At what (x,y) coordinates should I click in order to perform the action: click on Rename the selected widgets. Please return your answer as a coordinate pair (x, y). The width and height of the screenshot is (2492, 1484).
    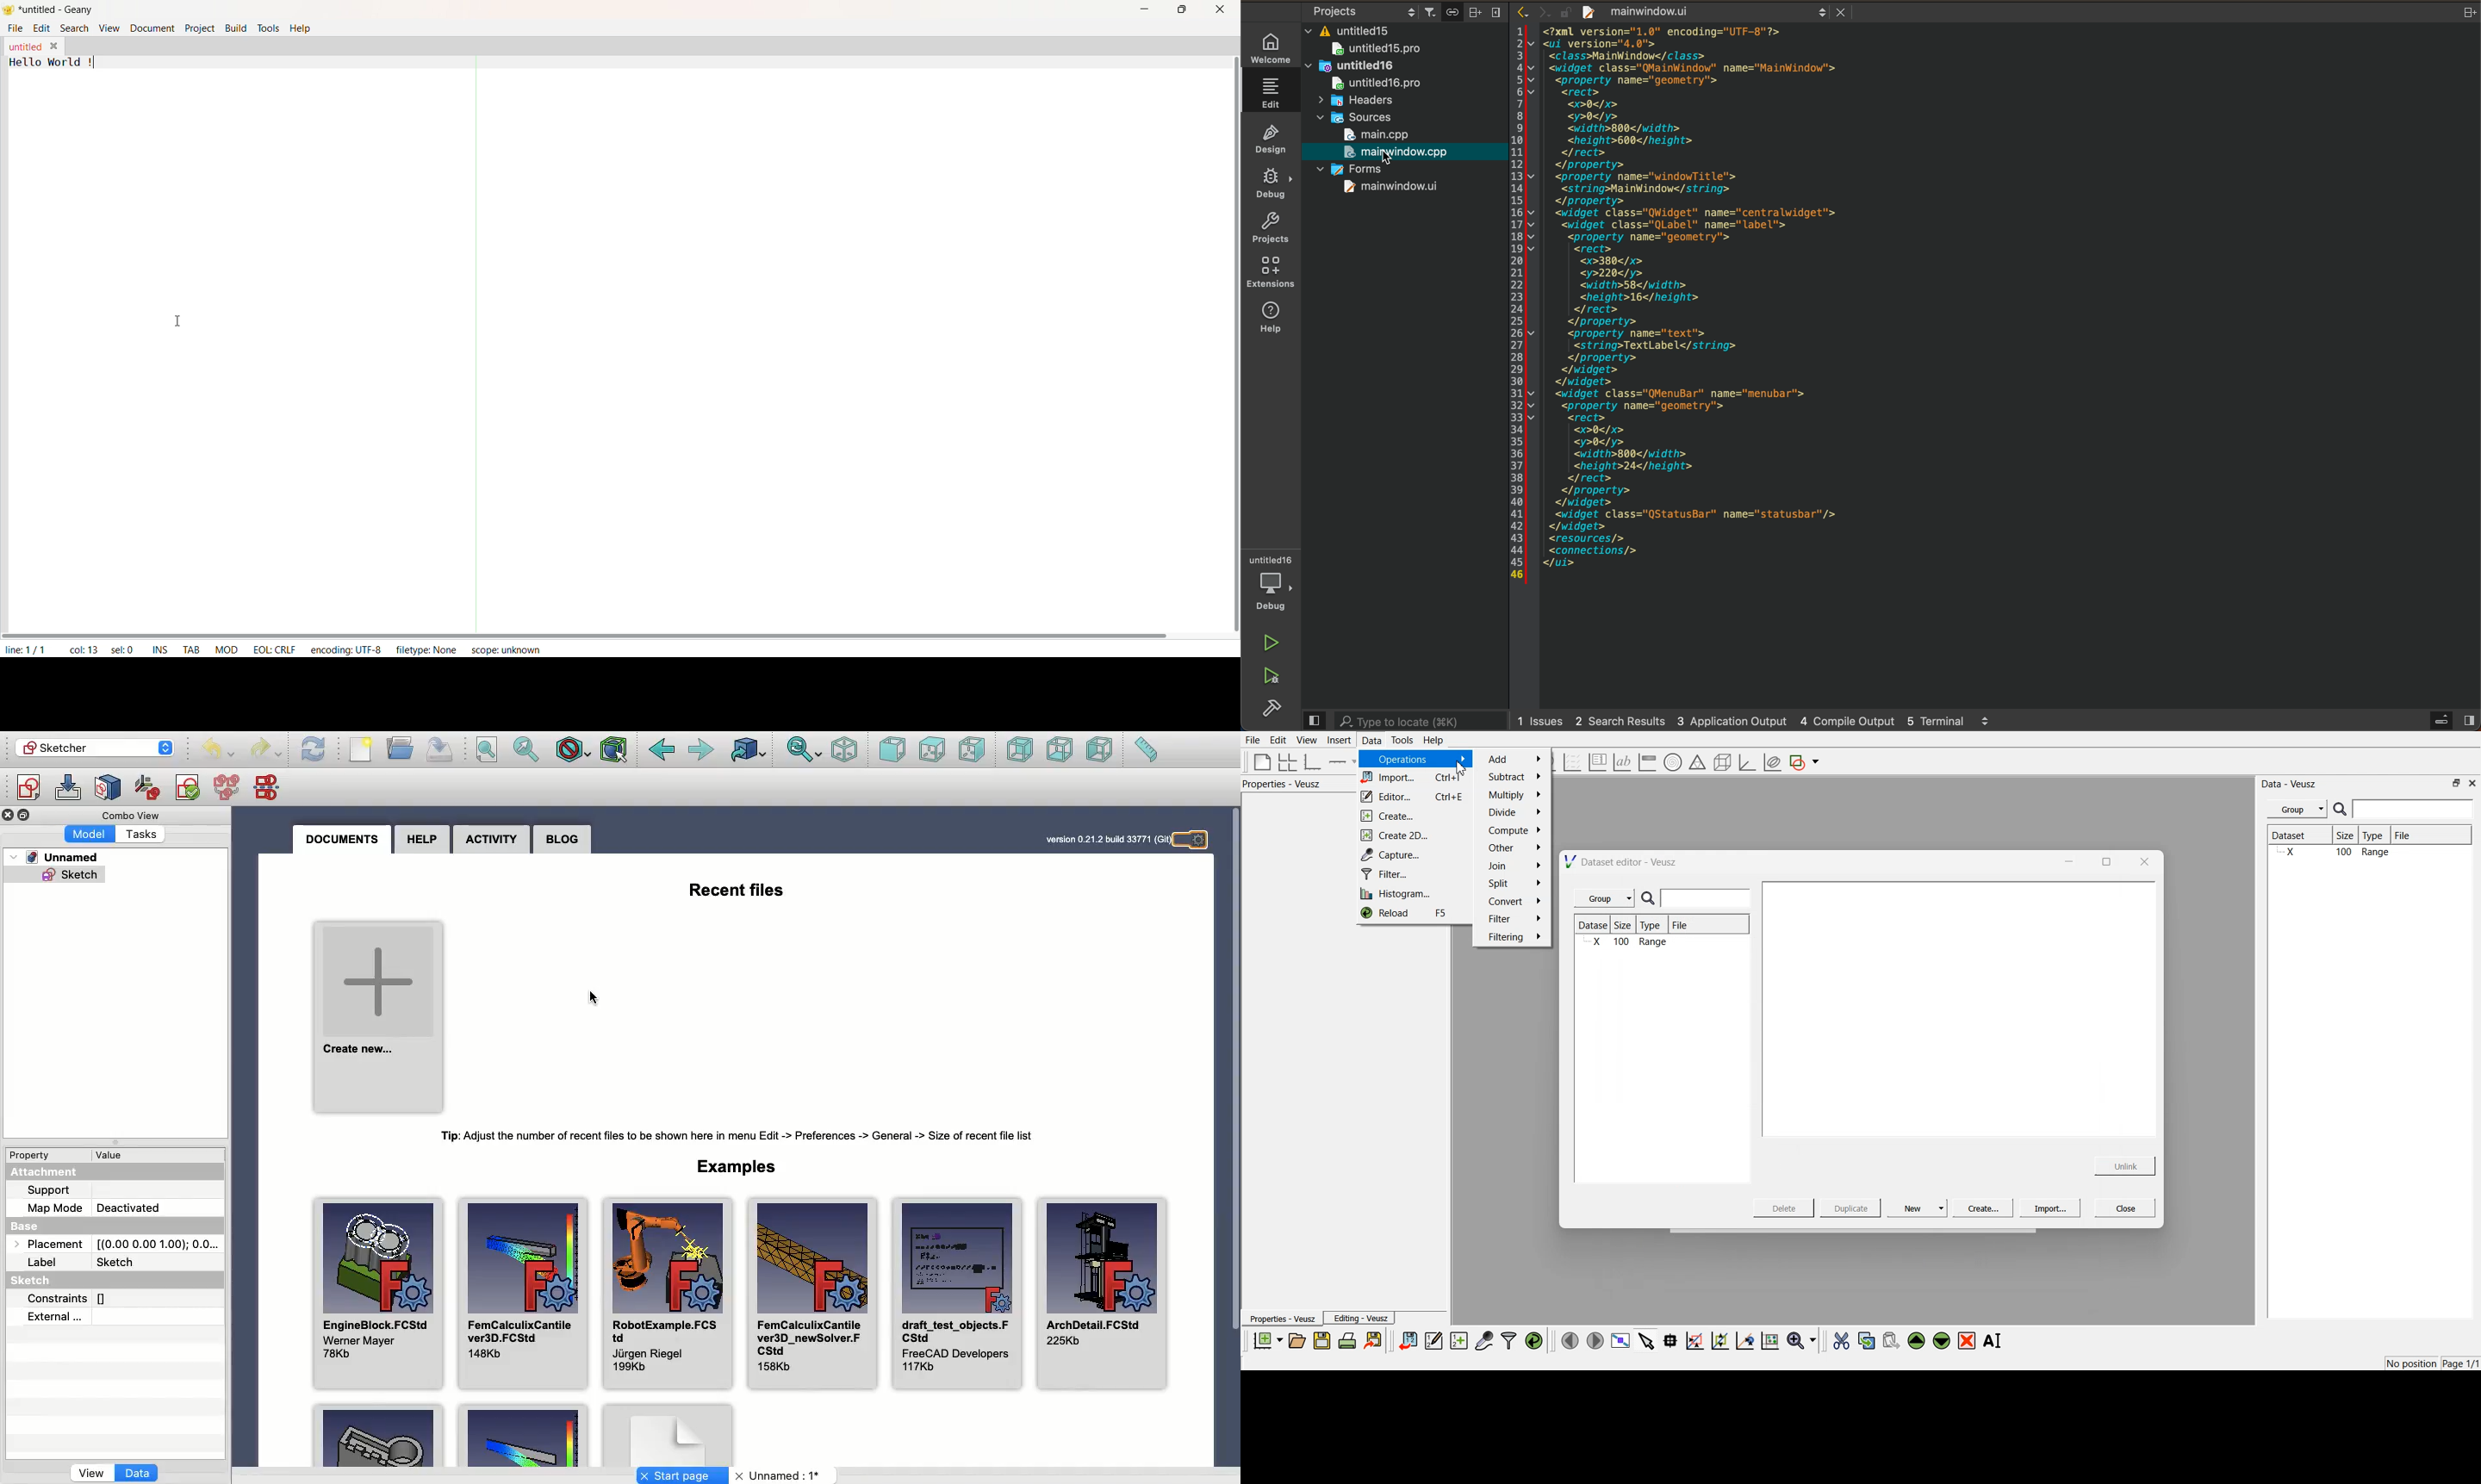
    Looking at the image, I should click on (1995, 1341).